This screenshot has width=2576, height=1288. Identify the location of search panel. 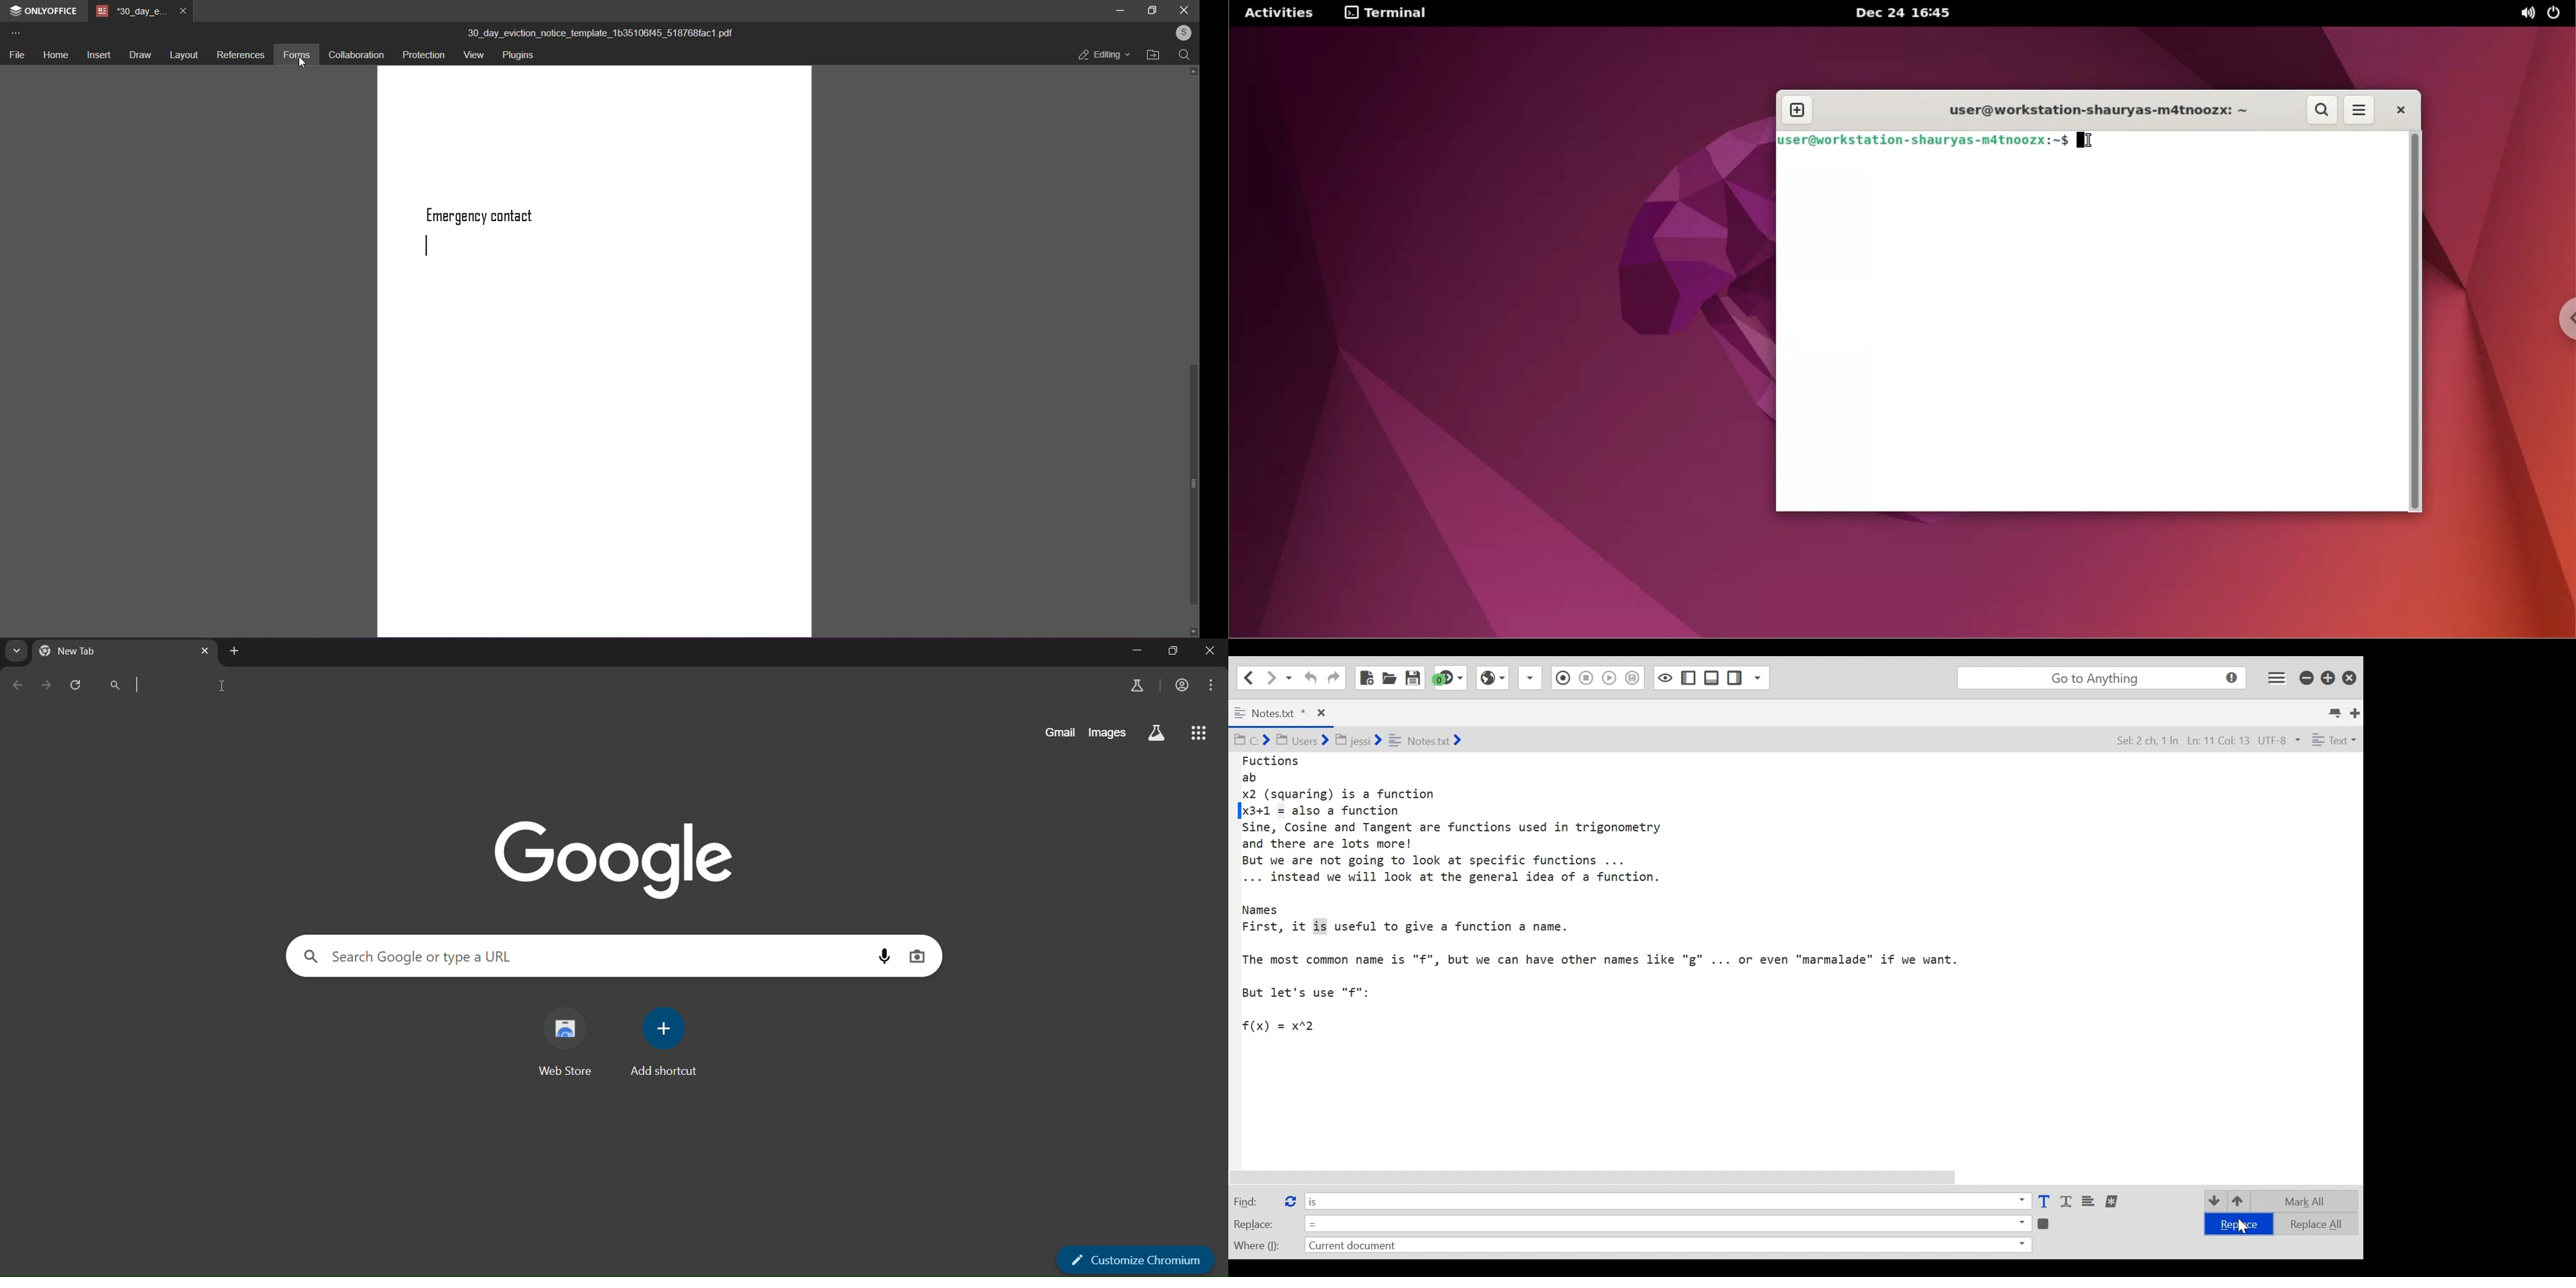
(206, 684).